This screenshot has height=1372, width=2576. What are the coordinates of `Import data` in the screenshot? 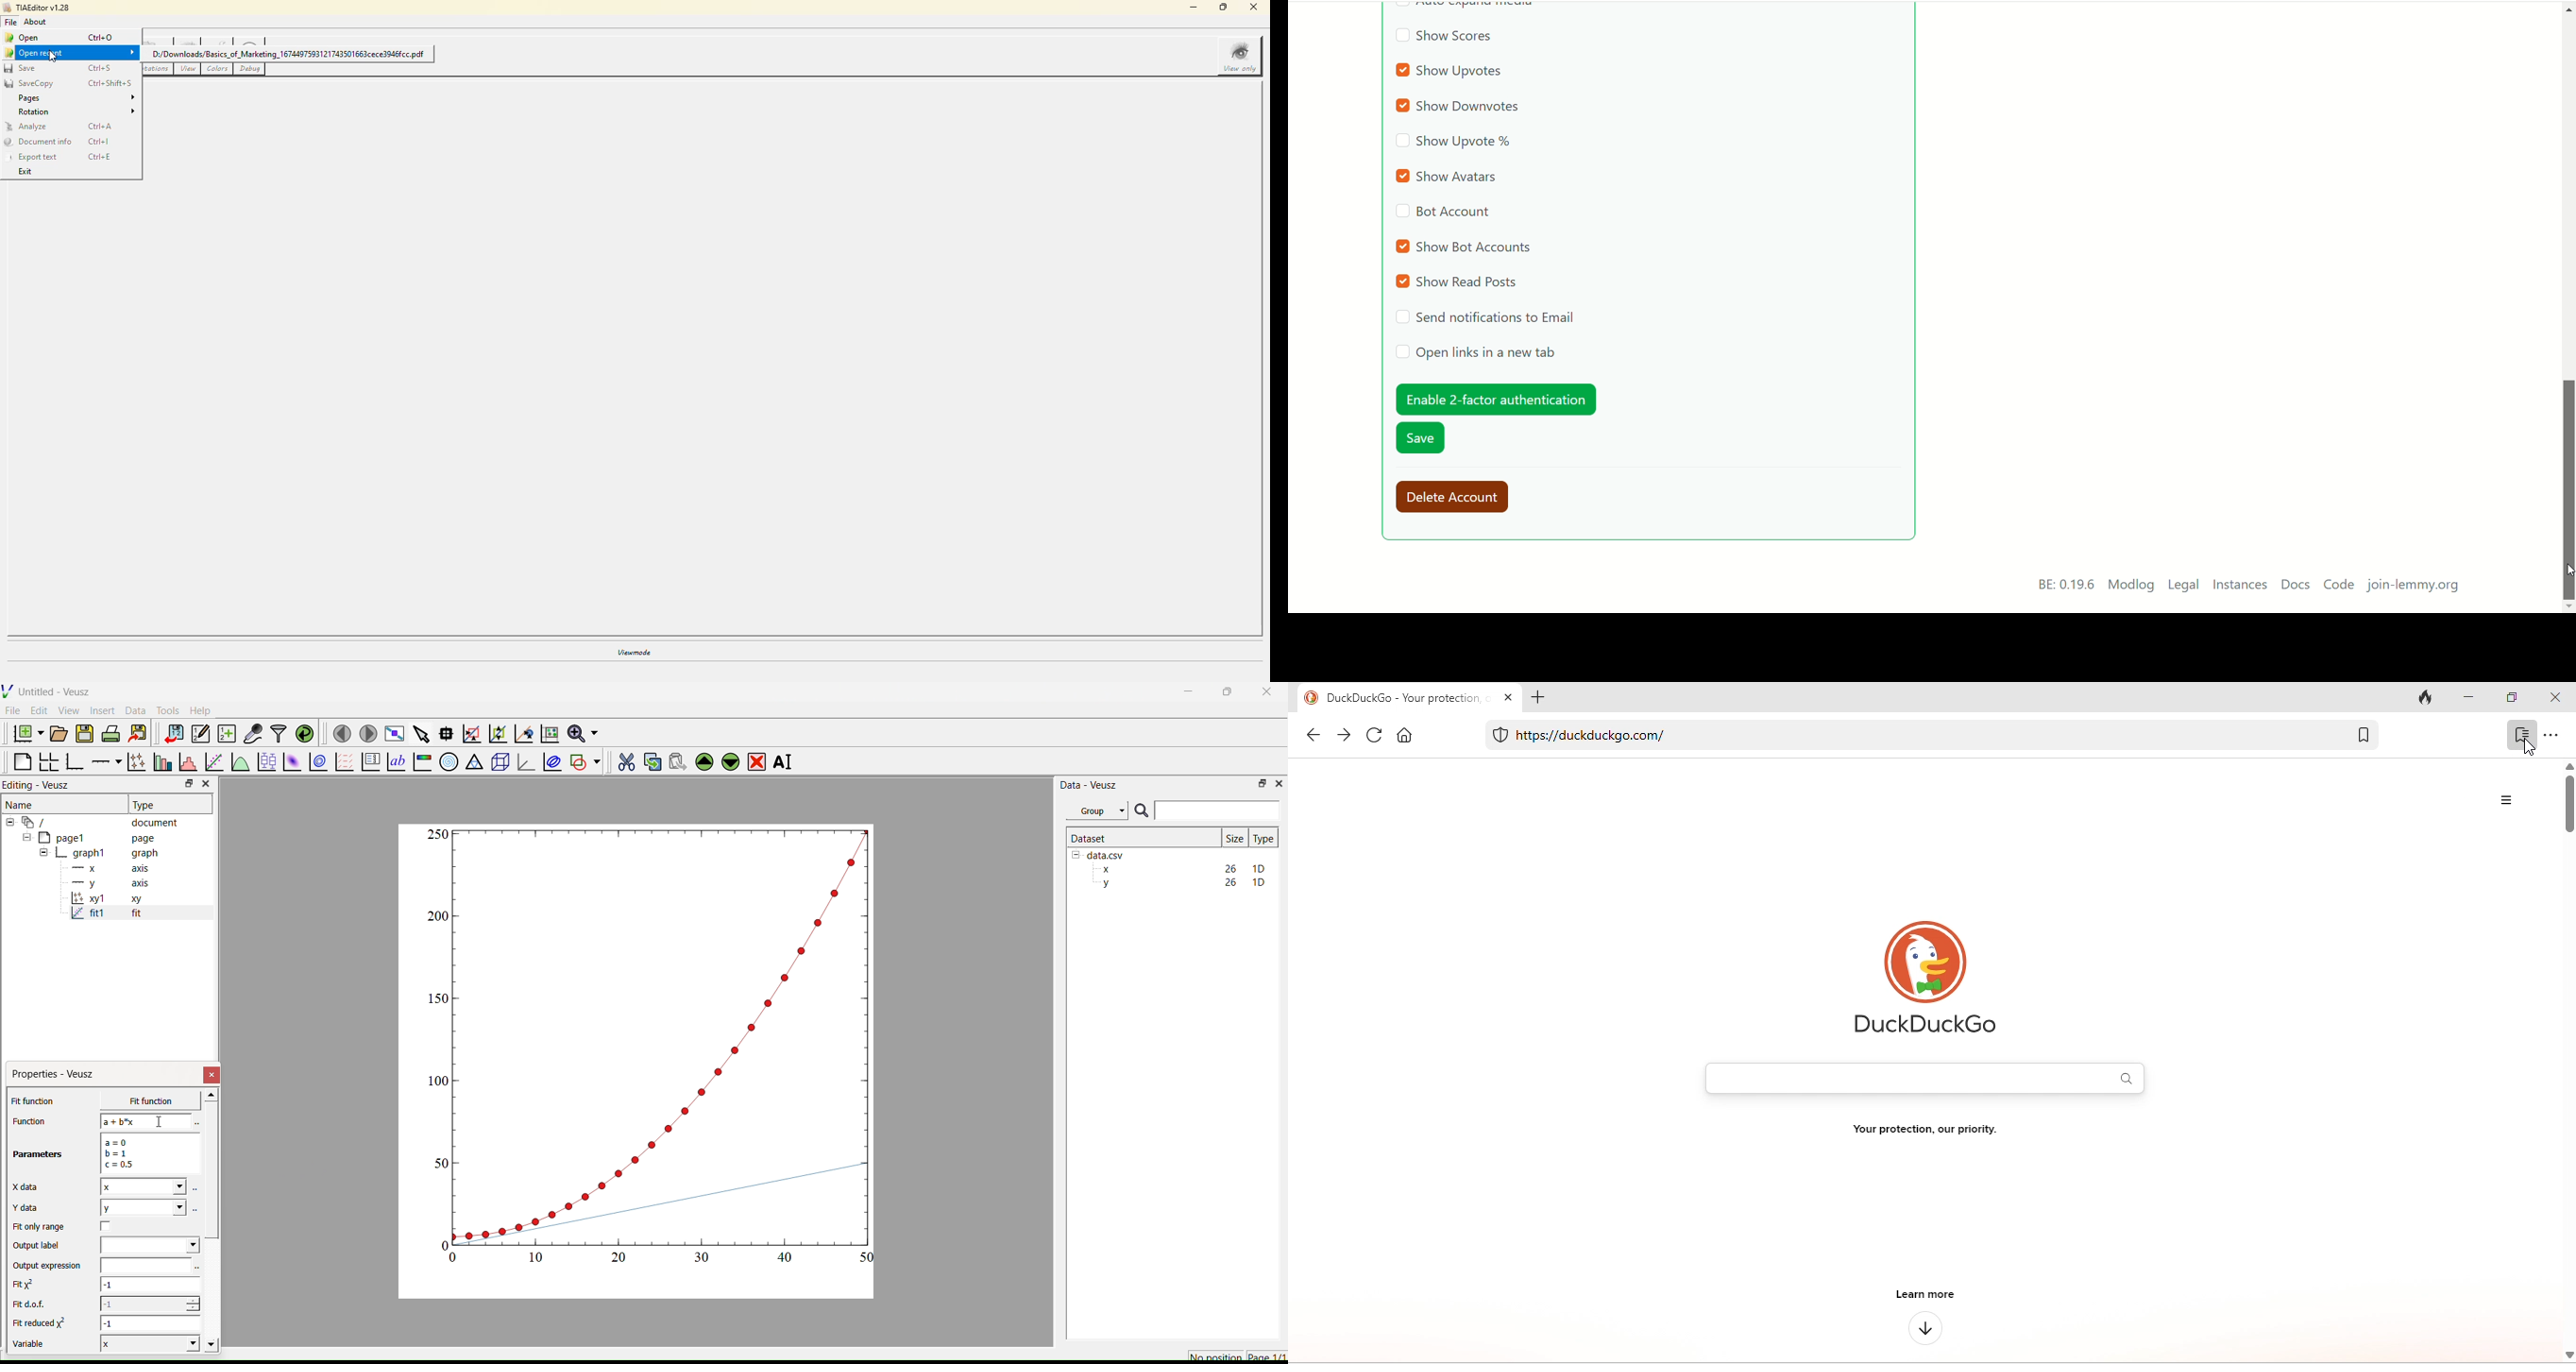 It's located at (170, 734).